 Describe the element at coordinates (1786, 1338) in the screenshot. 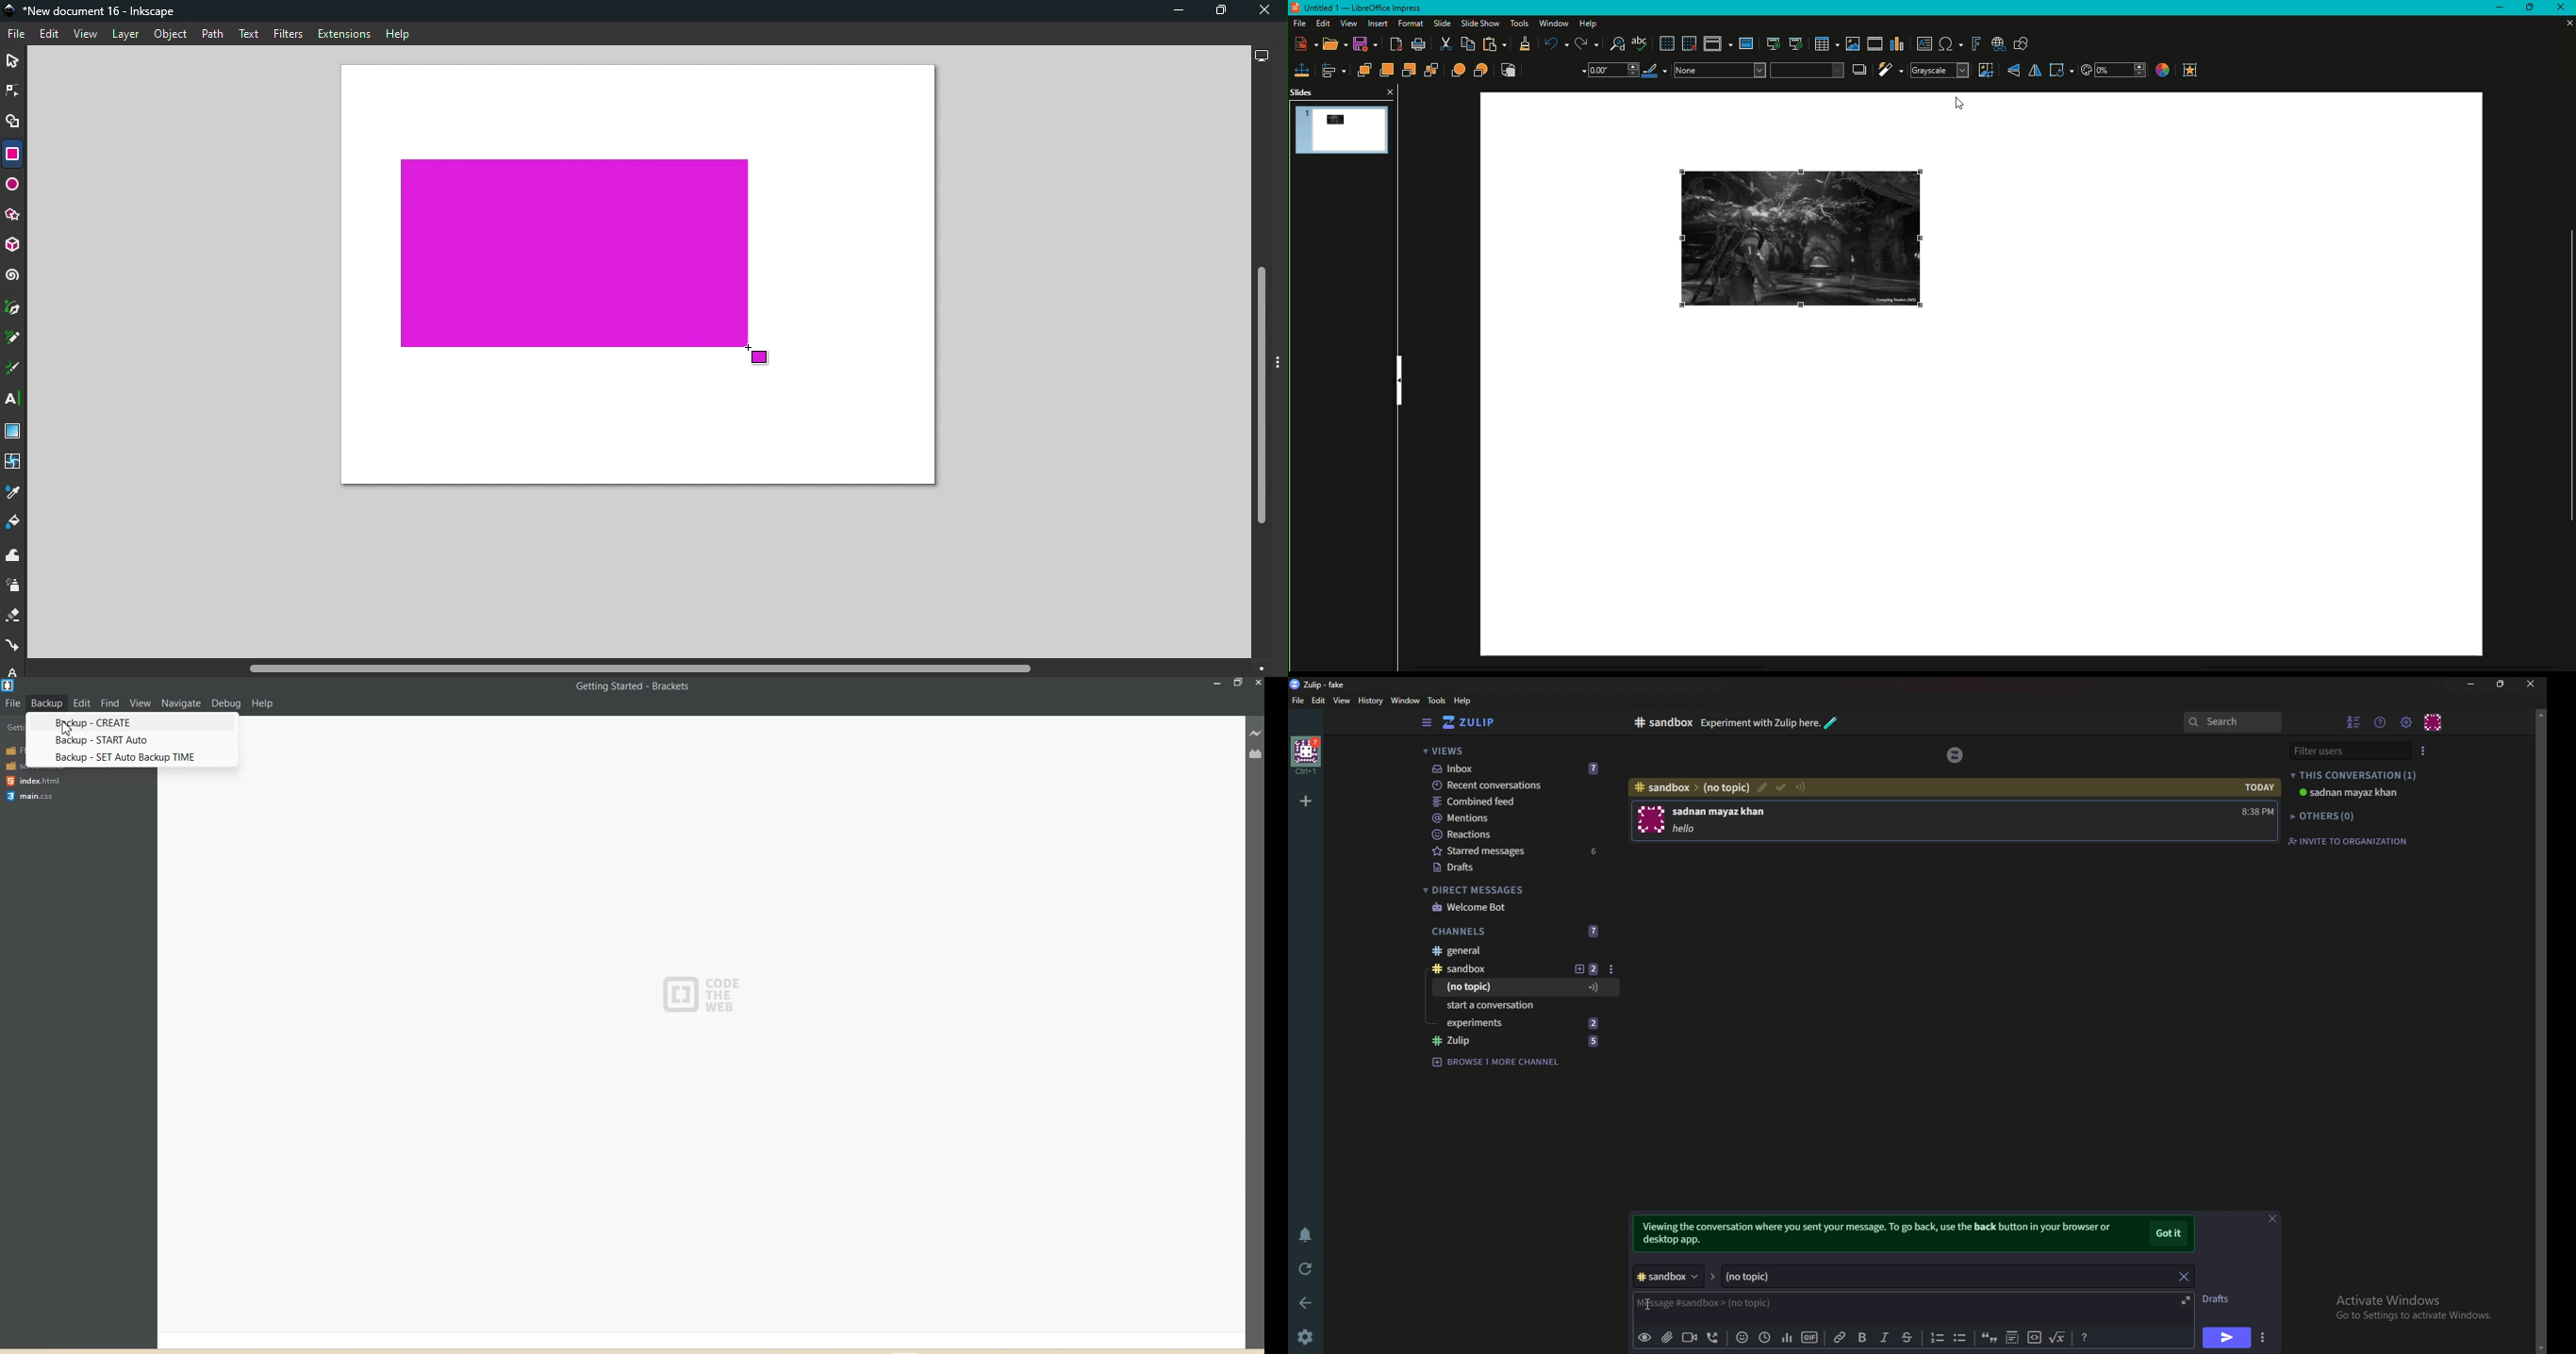

I see `Poll` at that location.